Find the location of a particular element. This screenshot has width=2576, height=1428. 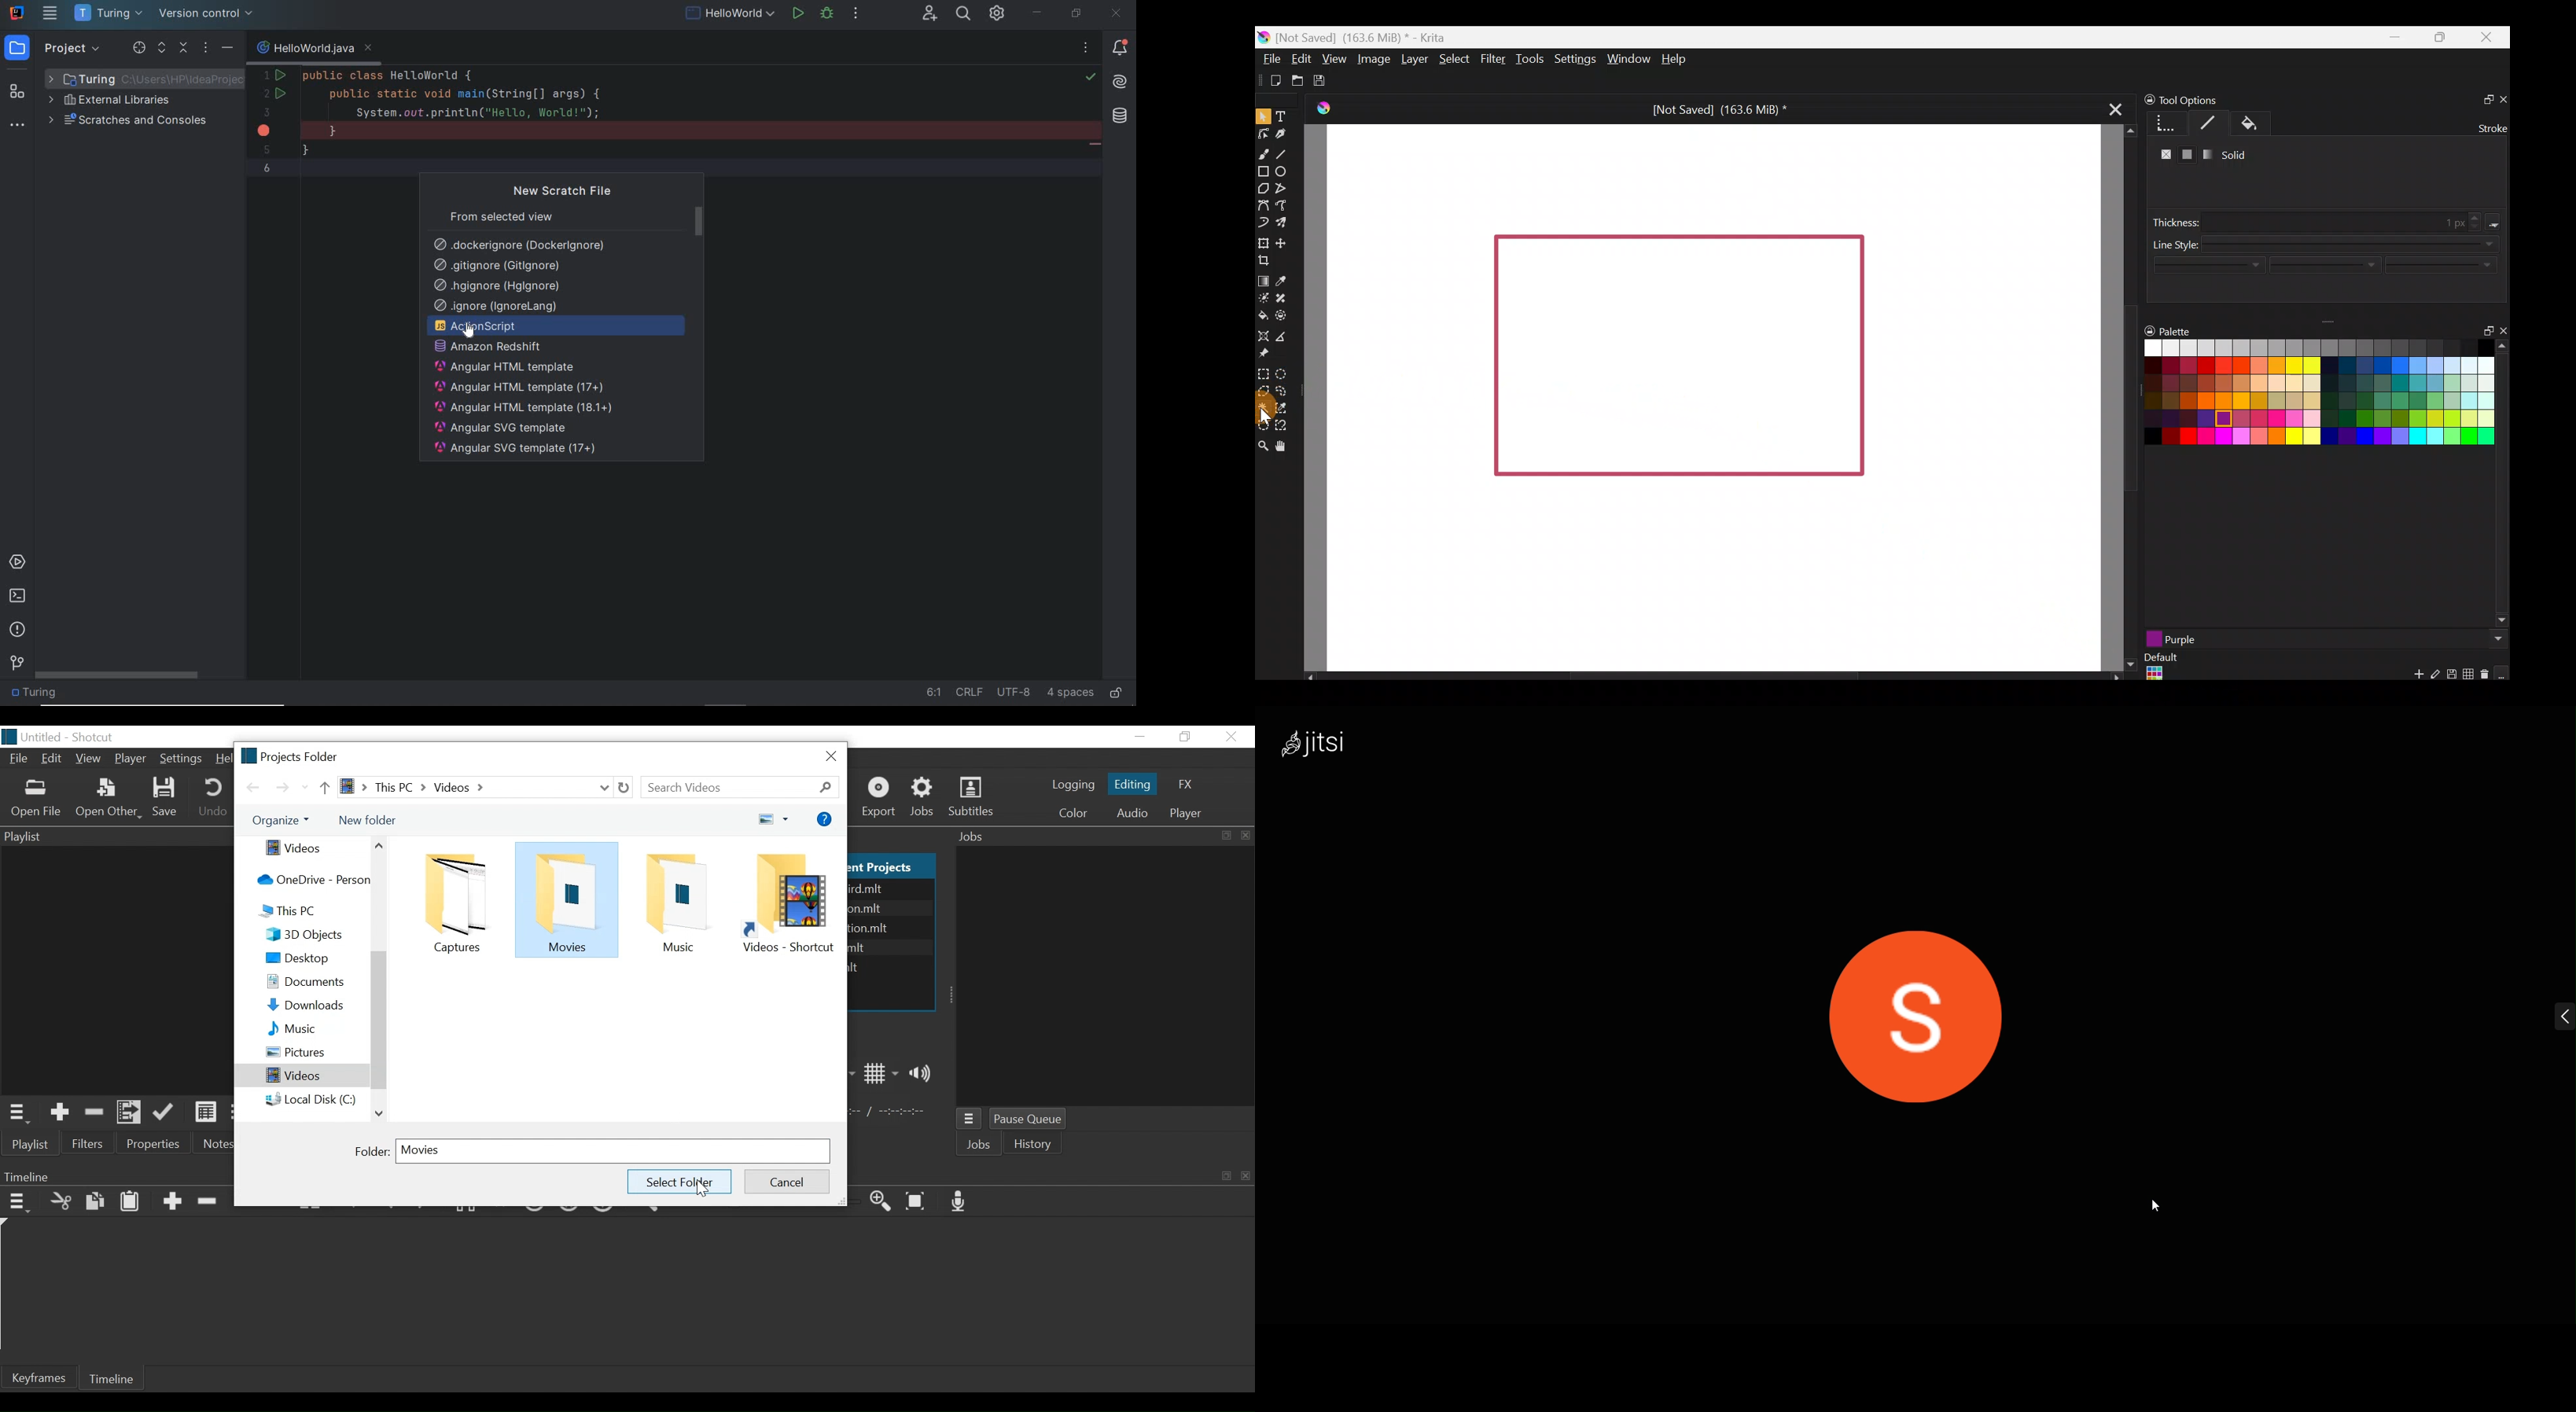

more options is located at coordinates (1086, 50).